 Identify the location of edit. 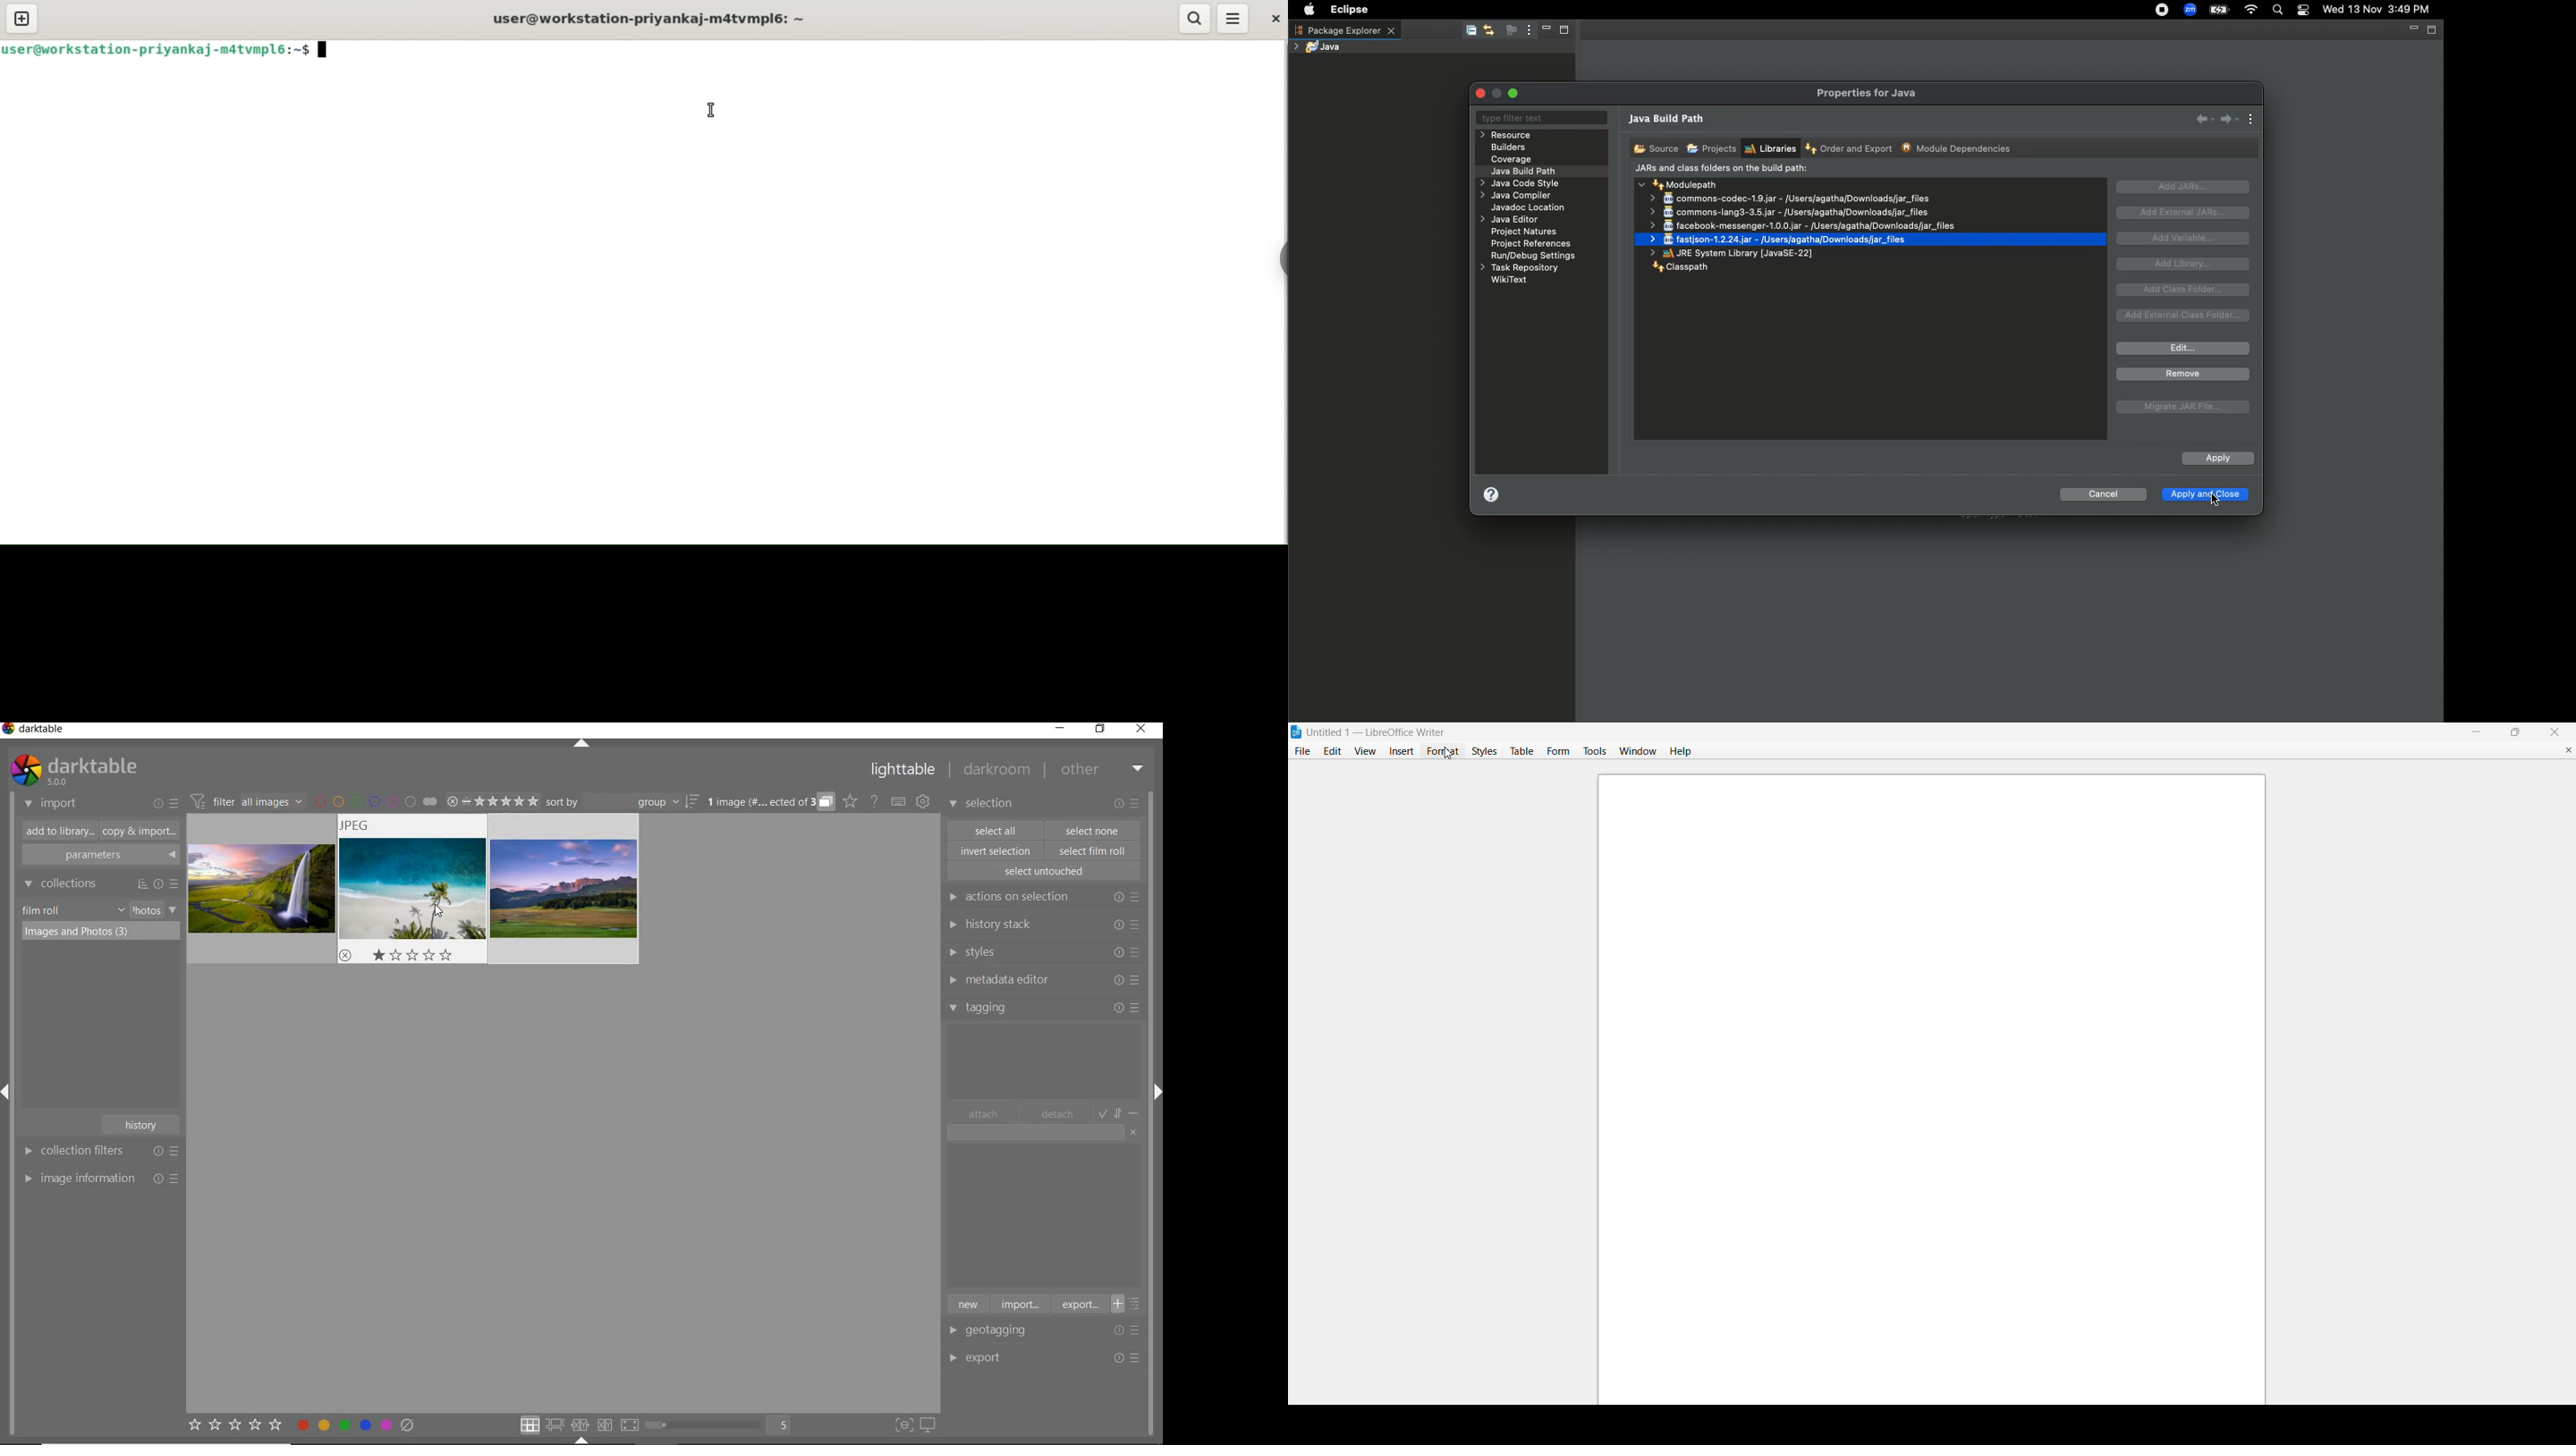
(1332, 752).